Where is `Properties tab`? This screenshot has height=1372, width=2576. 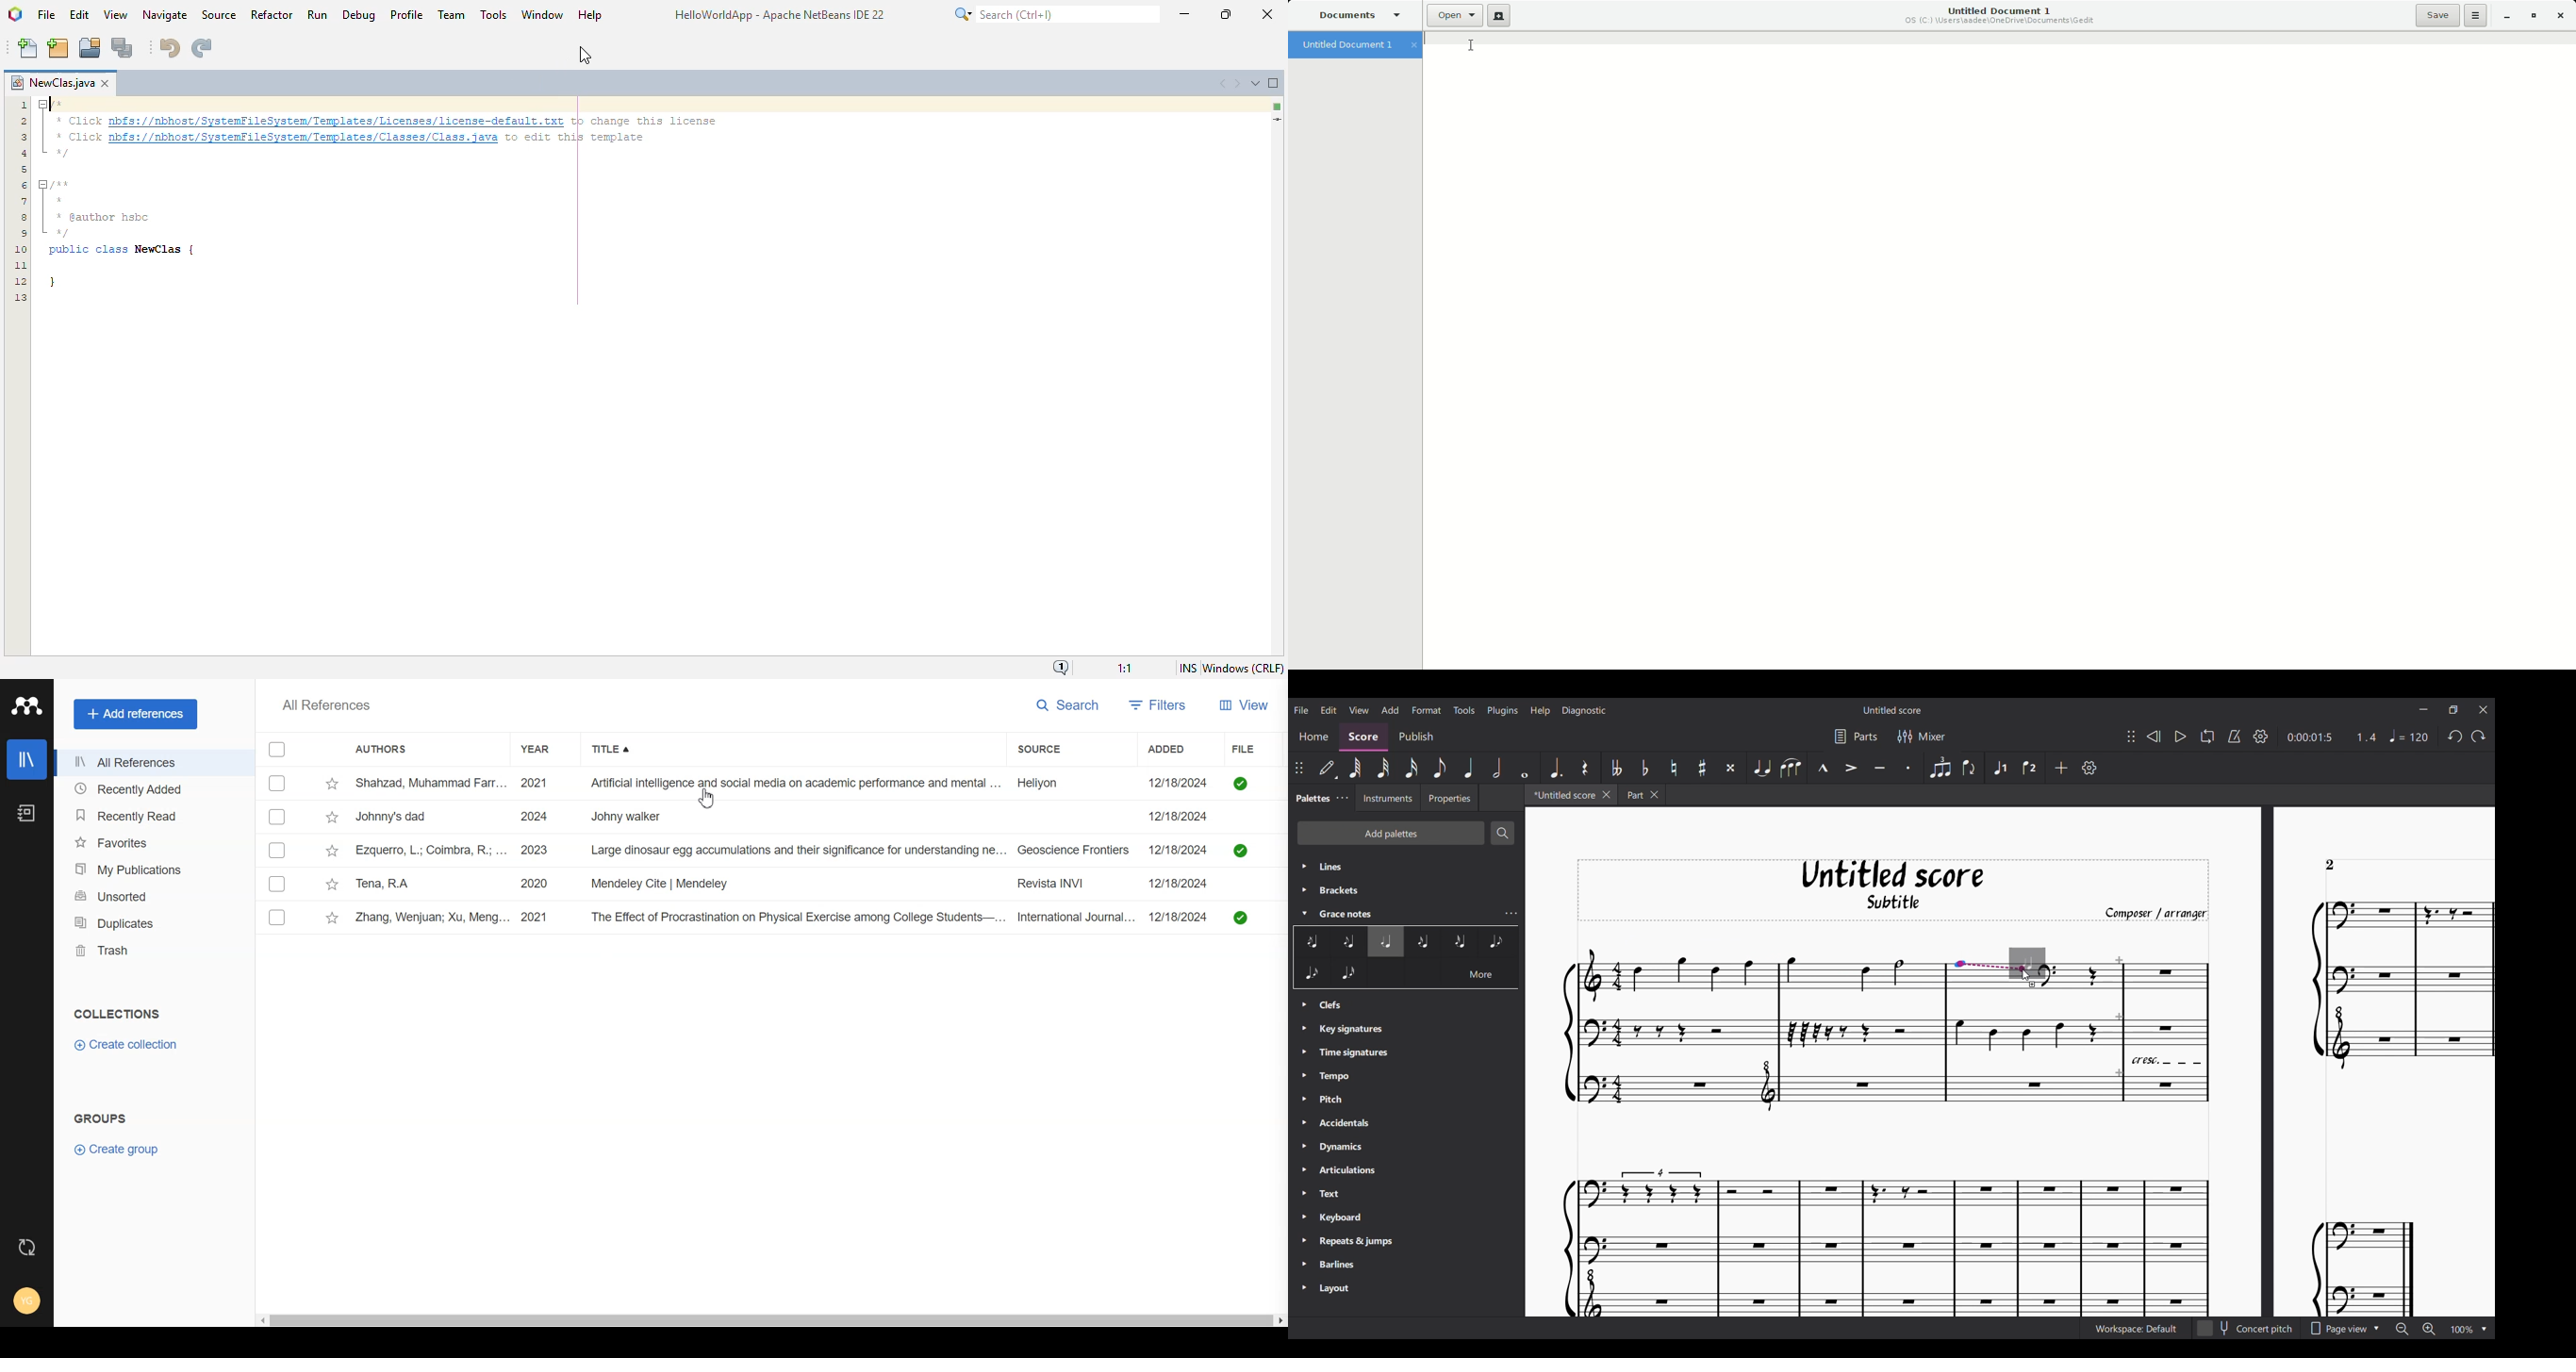 Properties tab is located at coordinates (1449, 798).